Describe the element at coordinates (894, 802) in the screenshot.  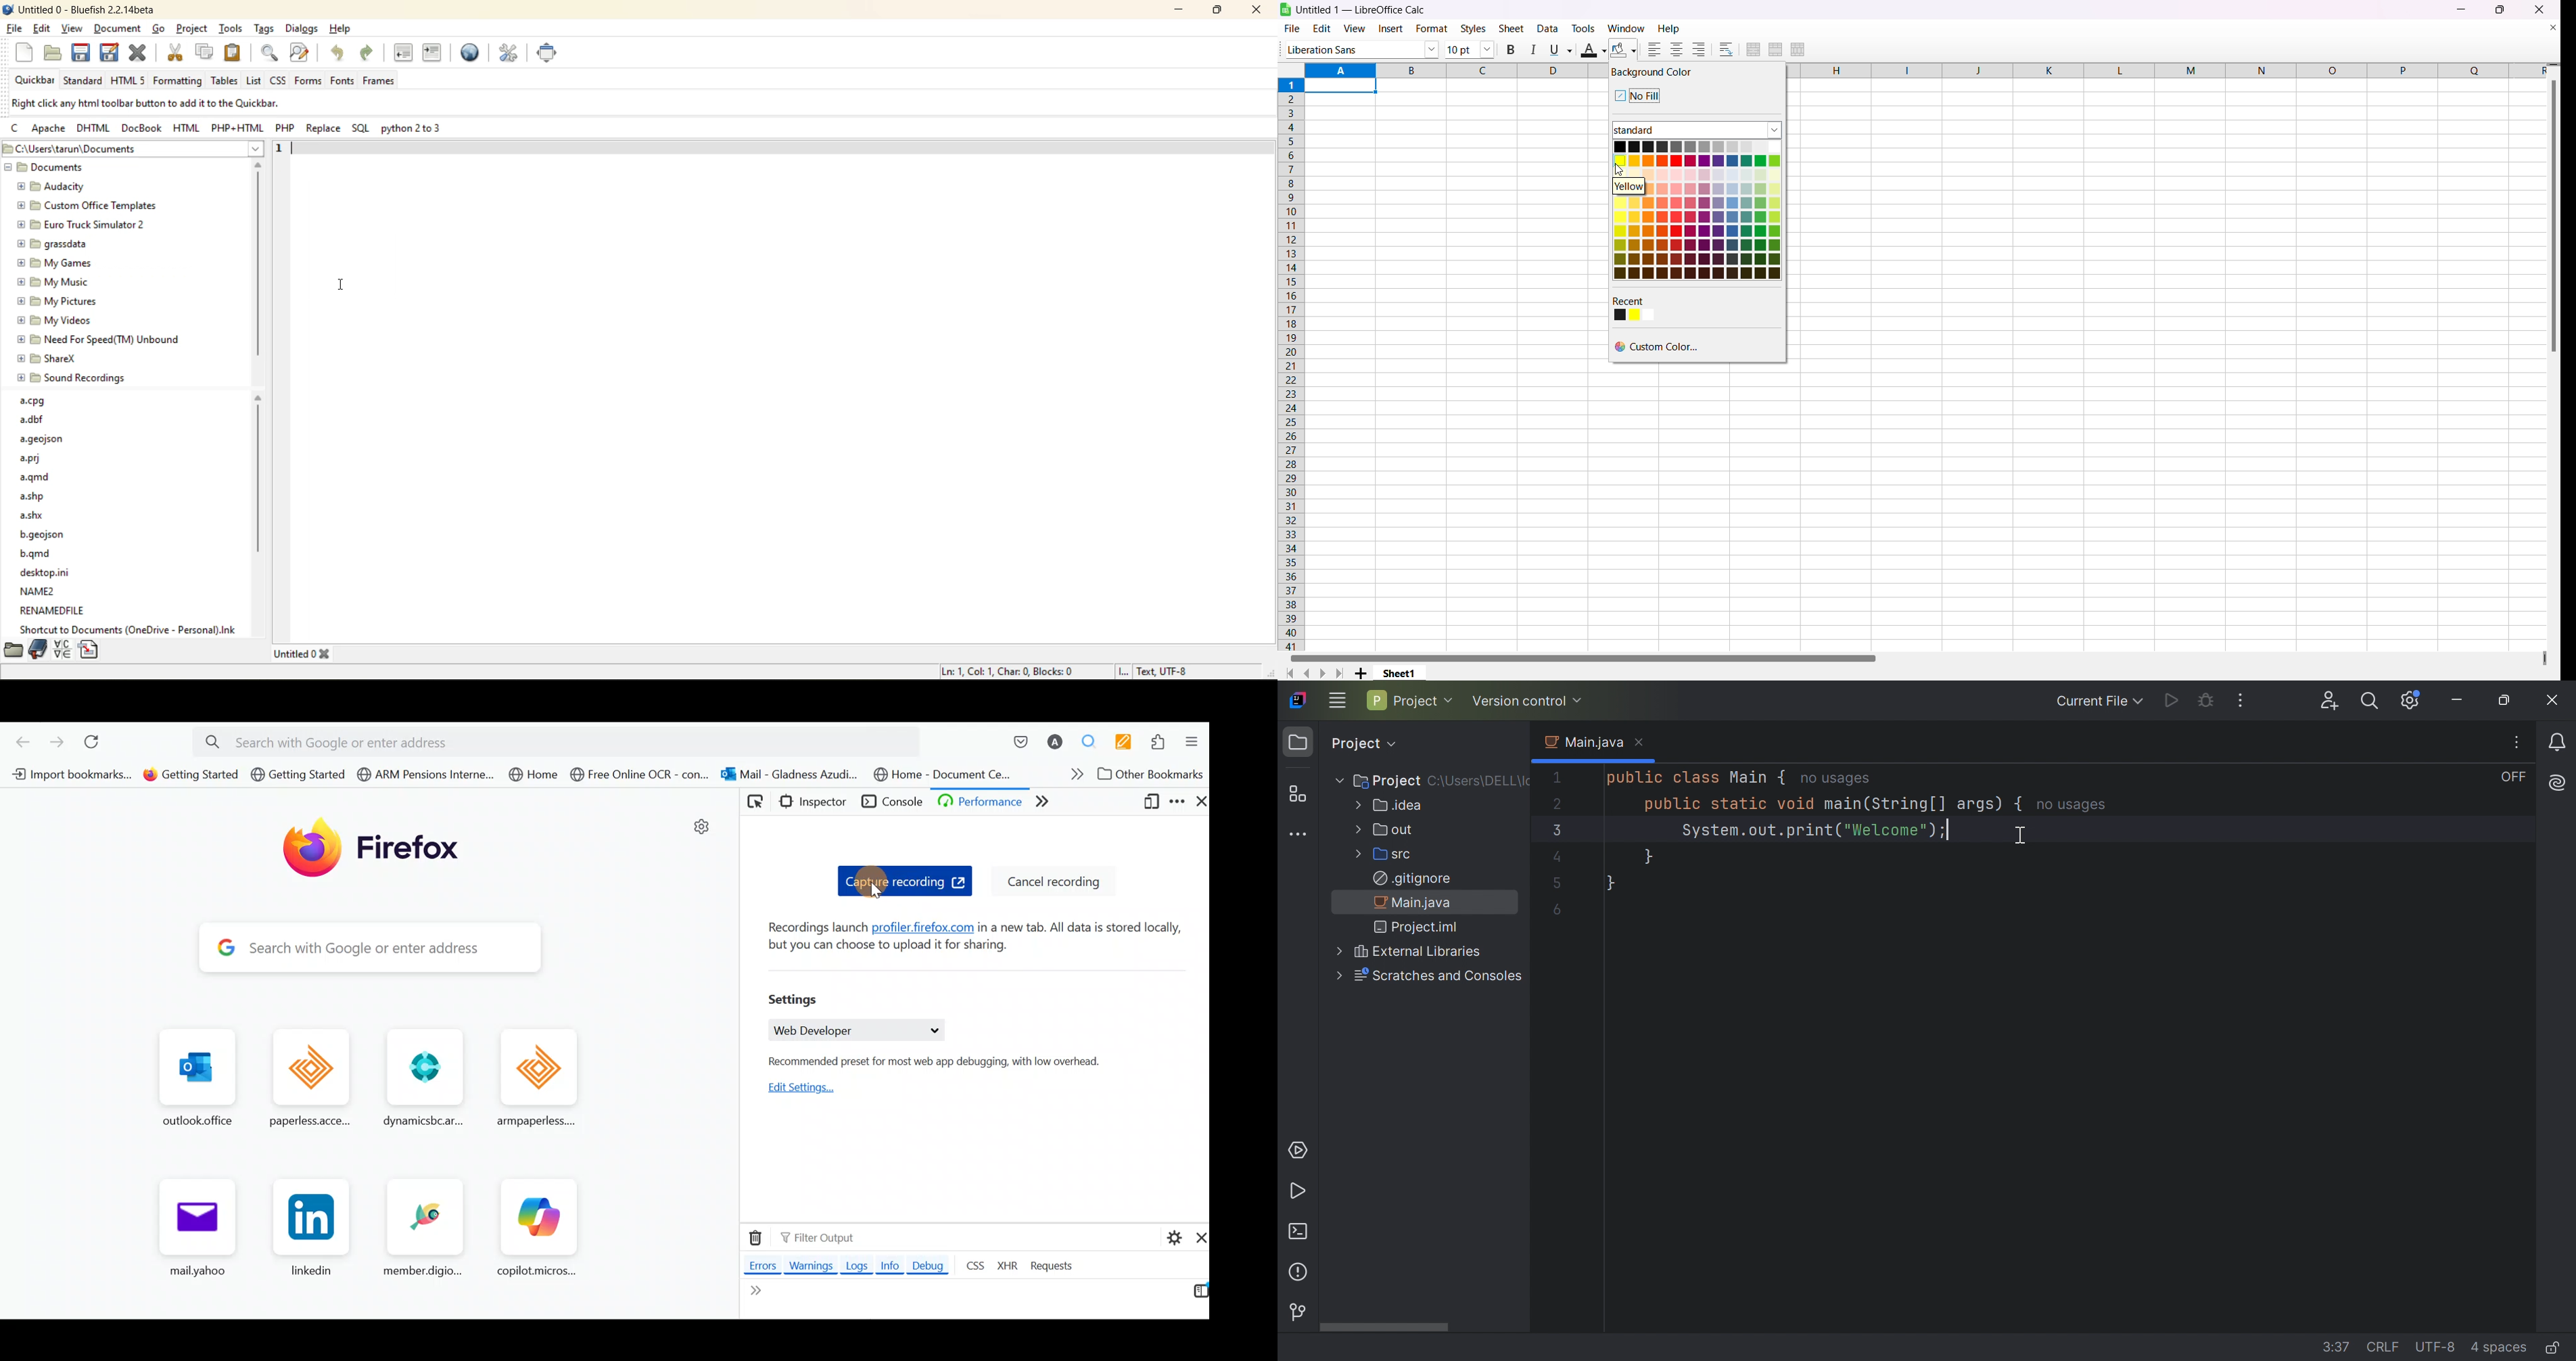
I see `Console` at that location.